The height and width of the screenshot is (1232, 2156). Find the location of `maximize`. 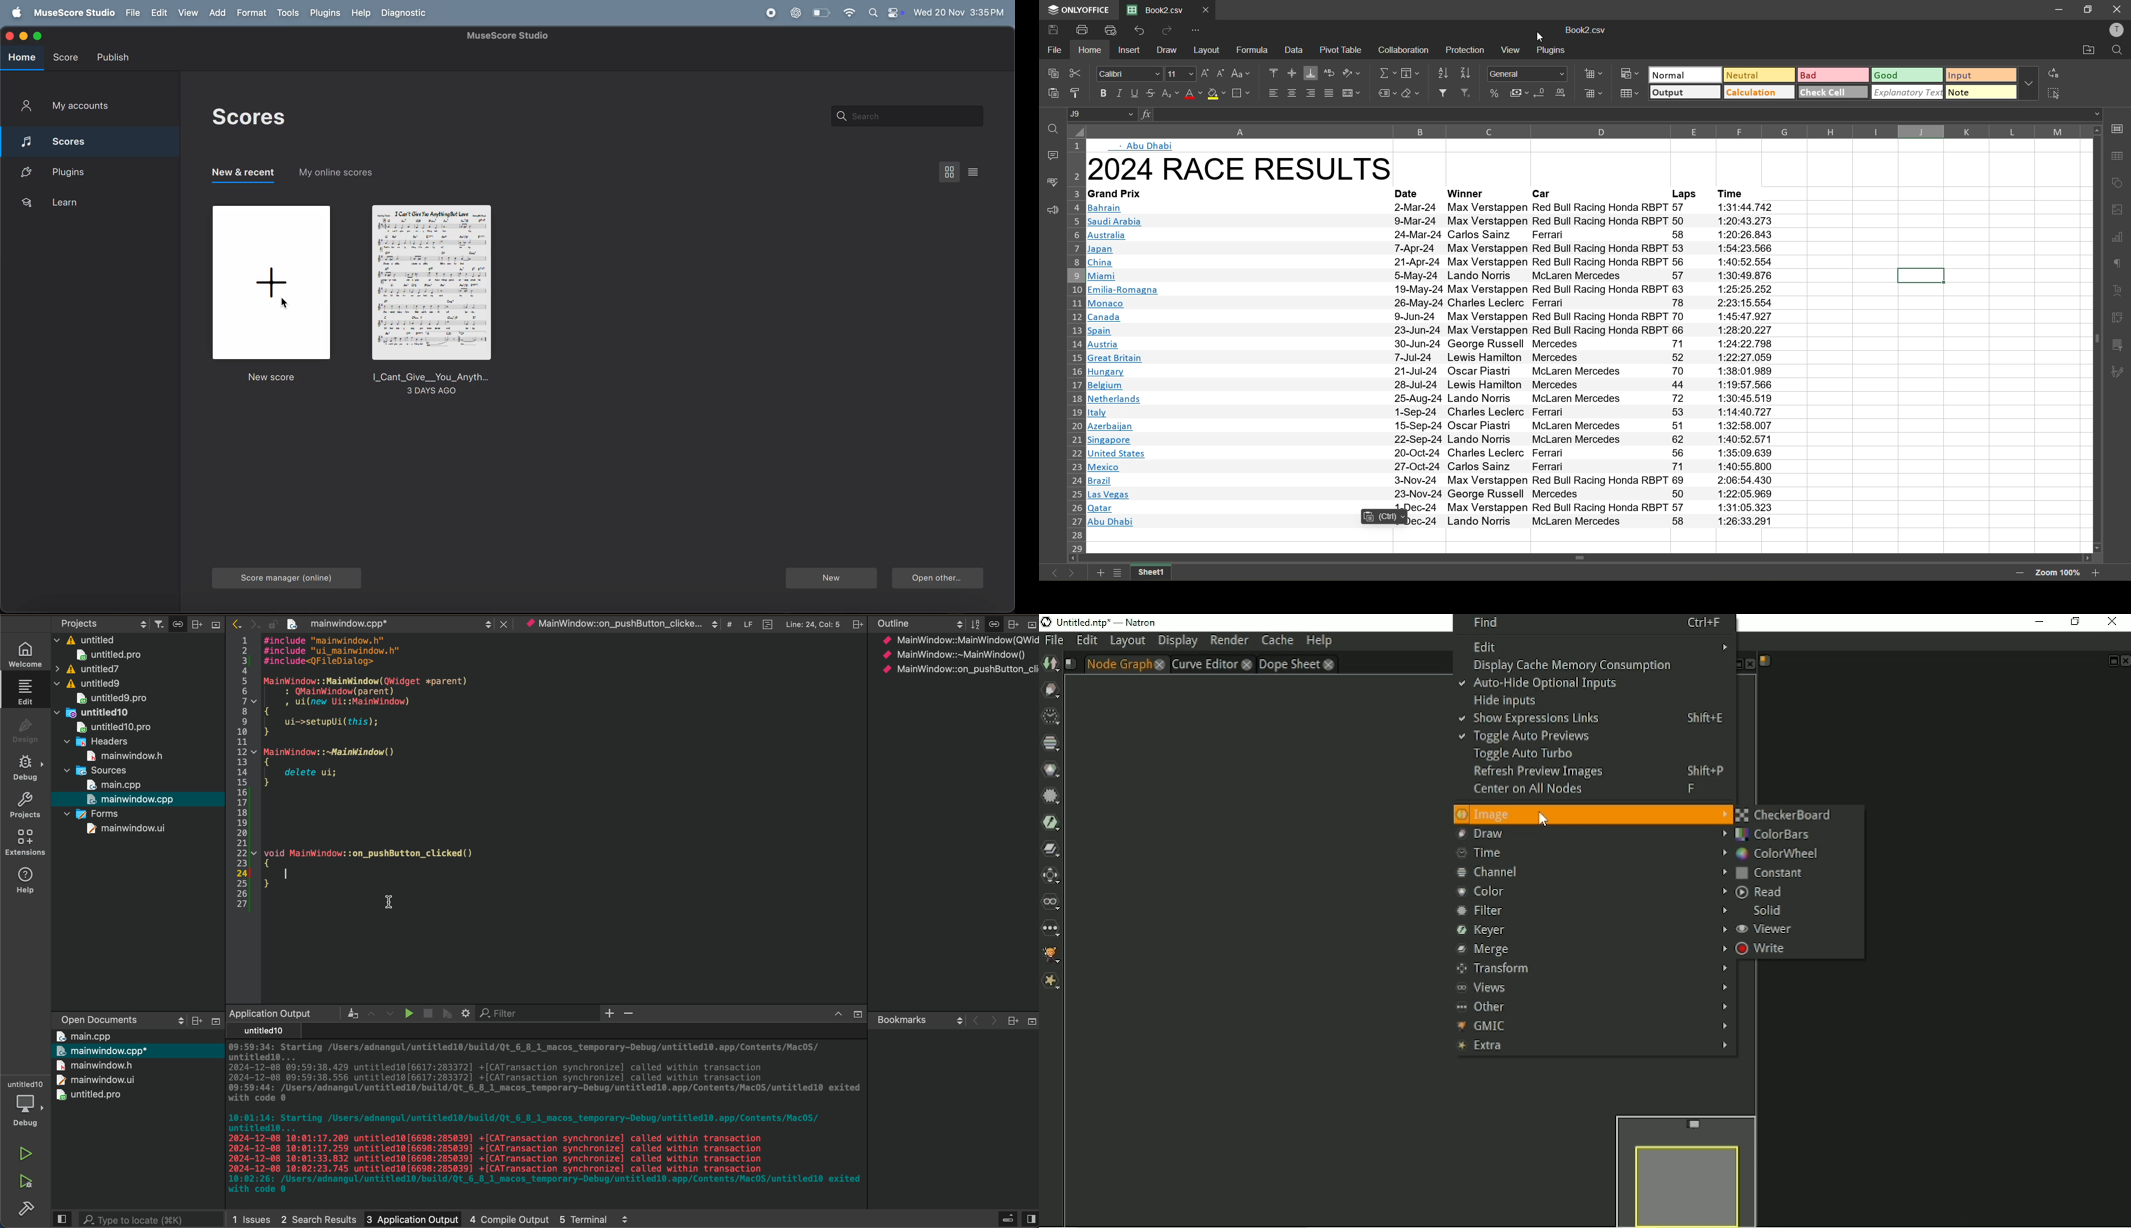

maximize is located at coordinates (40, 36).